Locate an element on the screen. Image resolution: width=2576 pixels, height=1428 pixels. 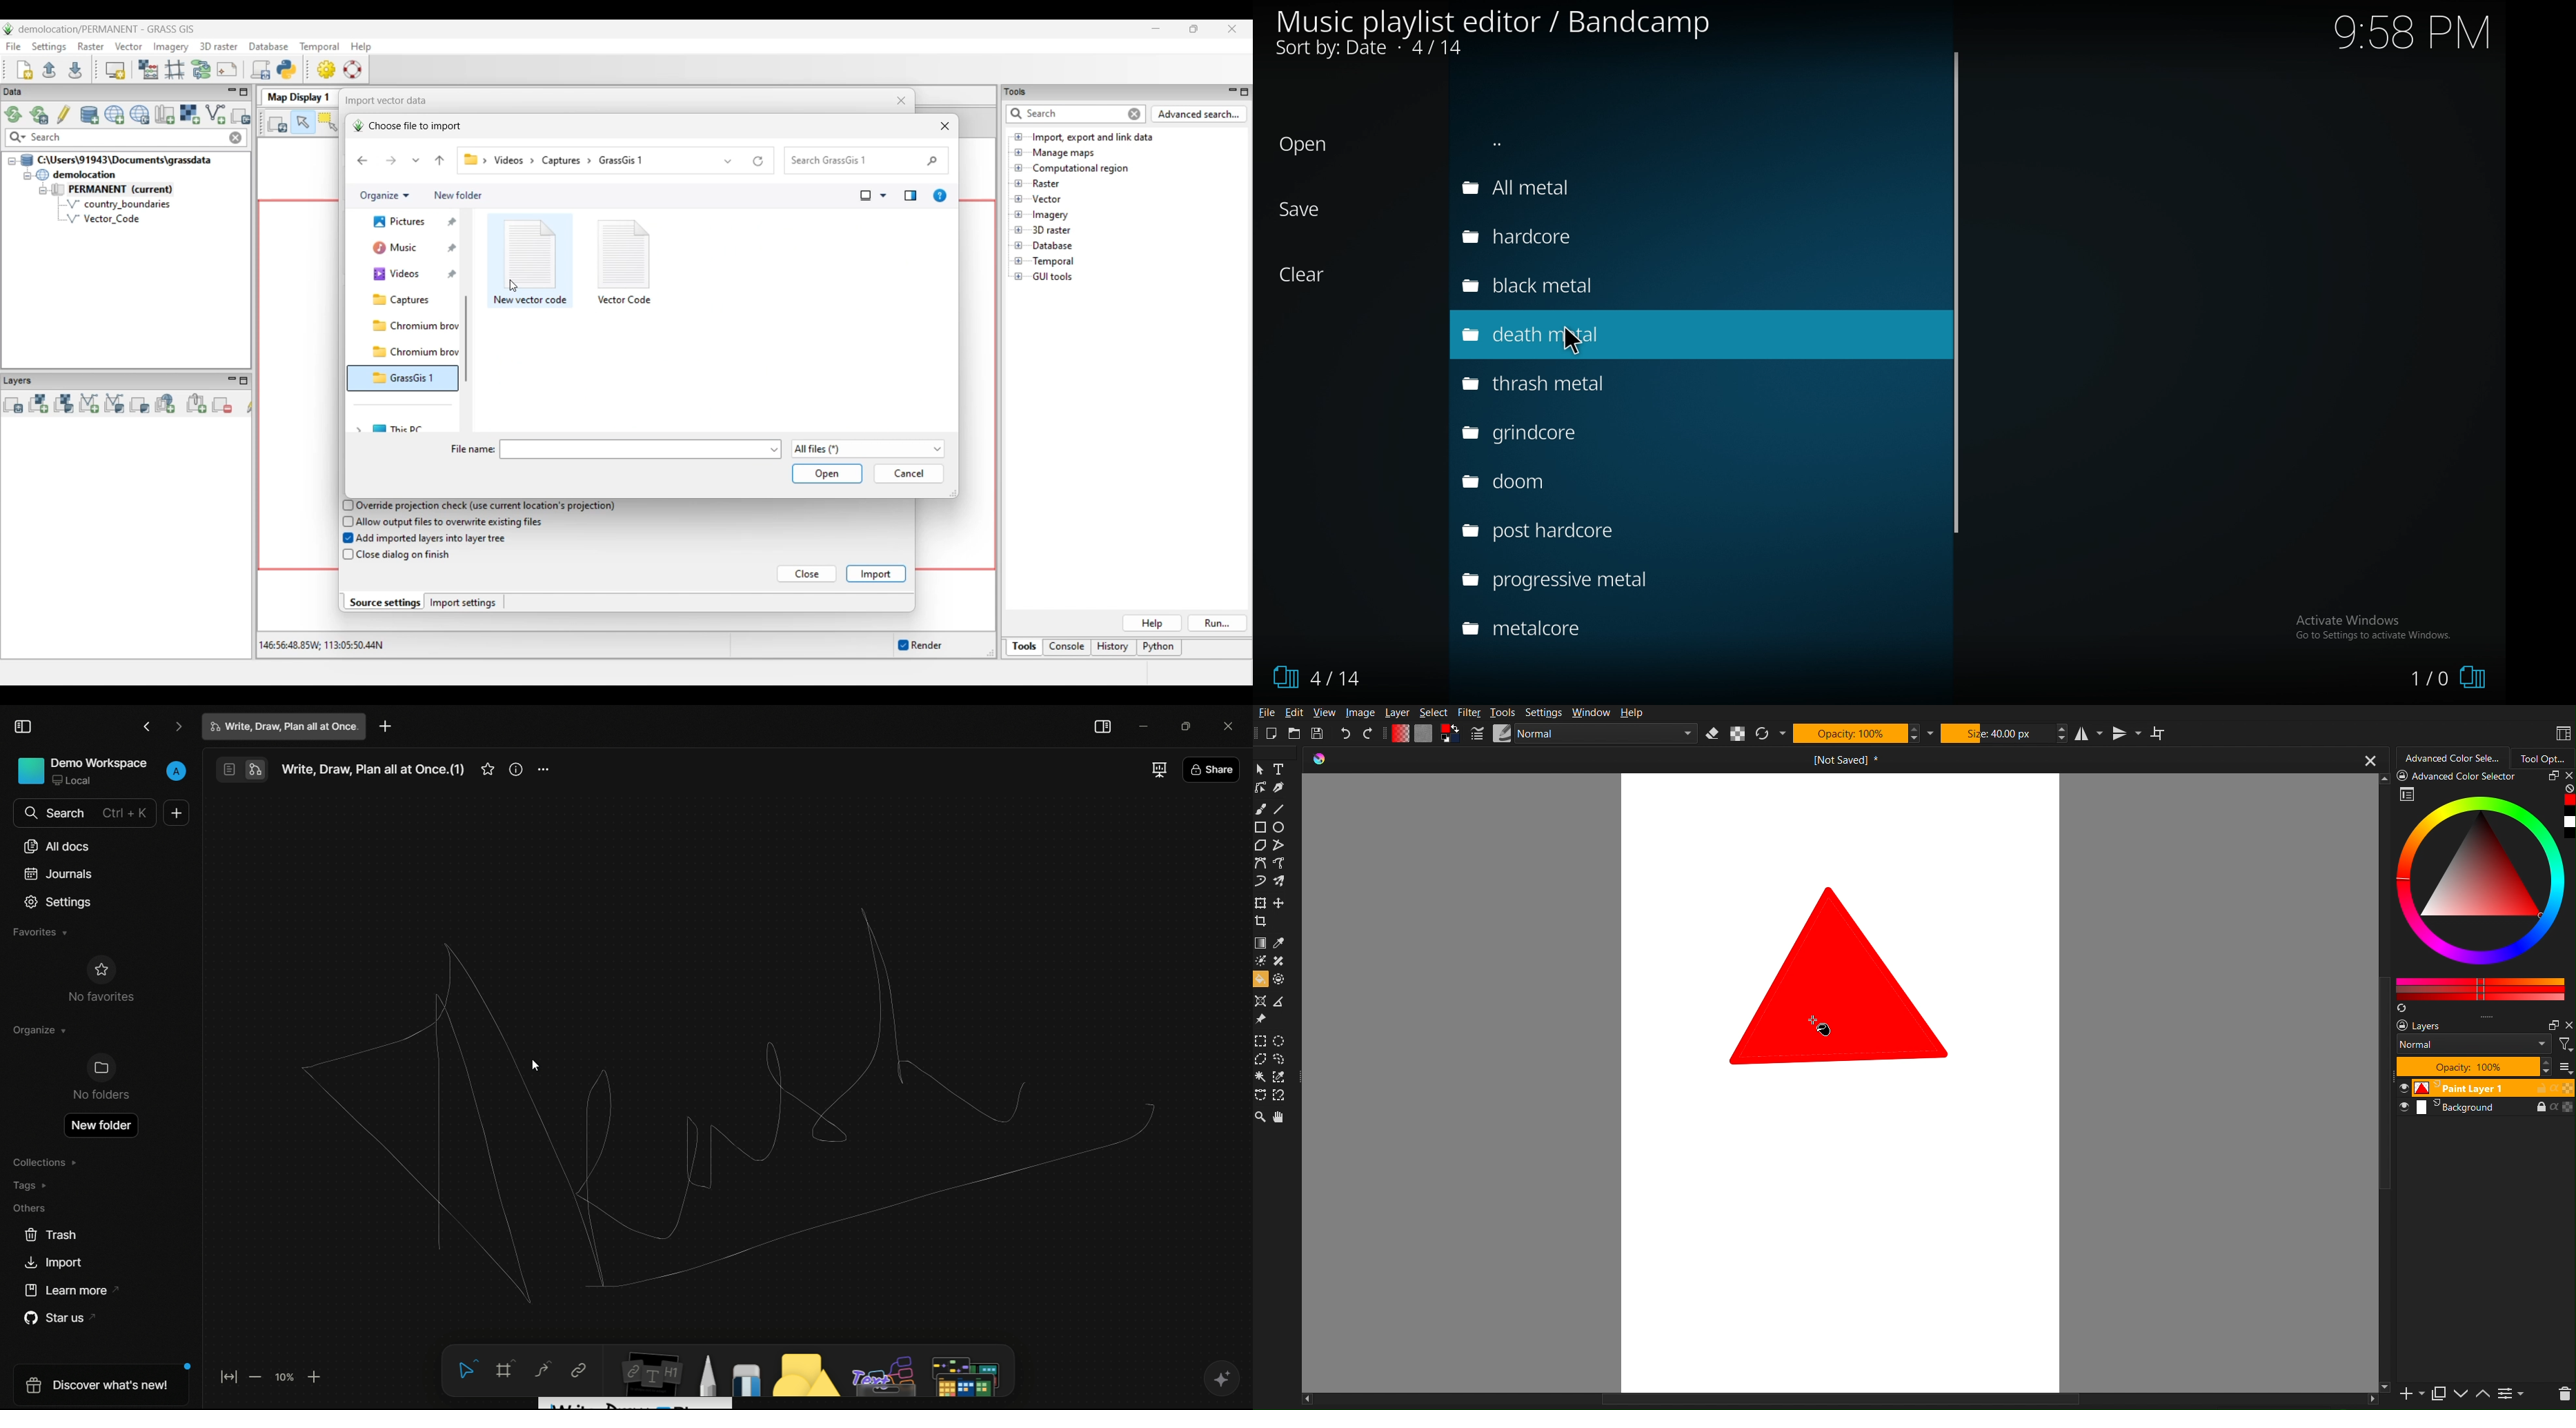
view or change layer properties is located at coordinates (2511, 1395).